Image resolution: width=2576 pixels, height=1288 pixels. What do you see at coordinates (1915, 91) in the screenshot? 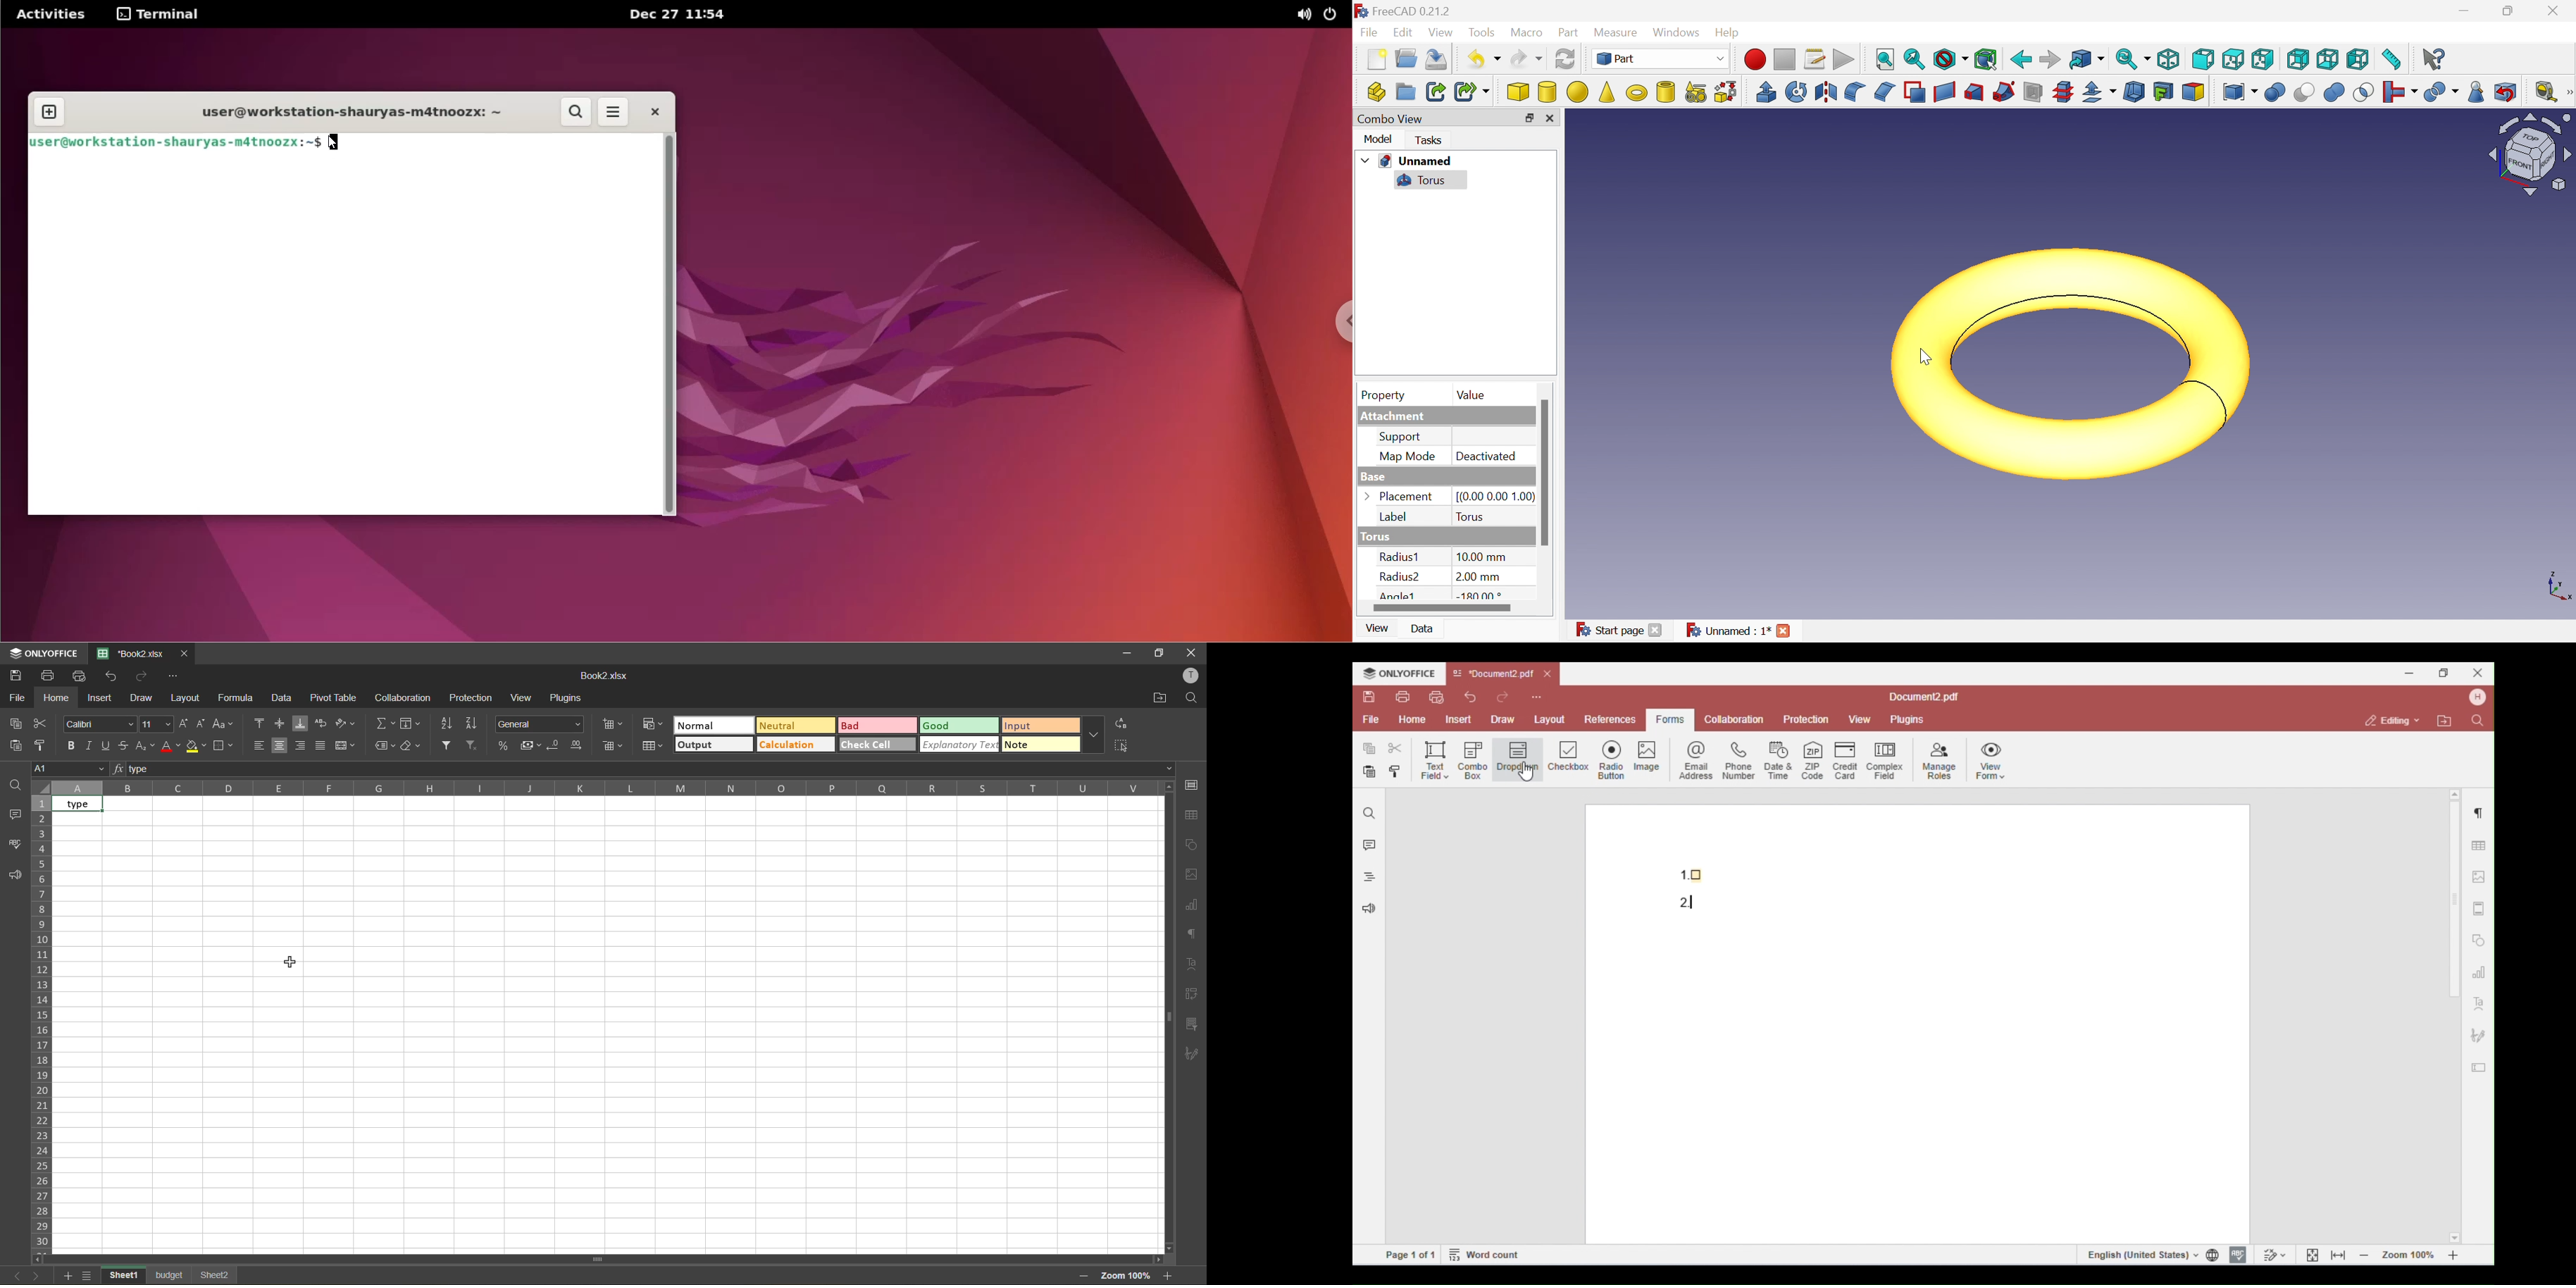
I see `Make face from wires` at bounding box center [1915, 91].